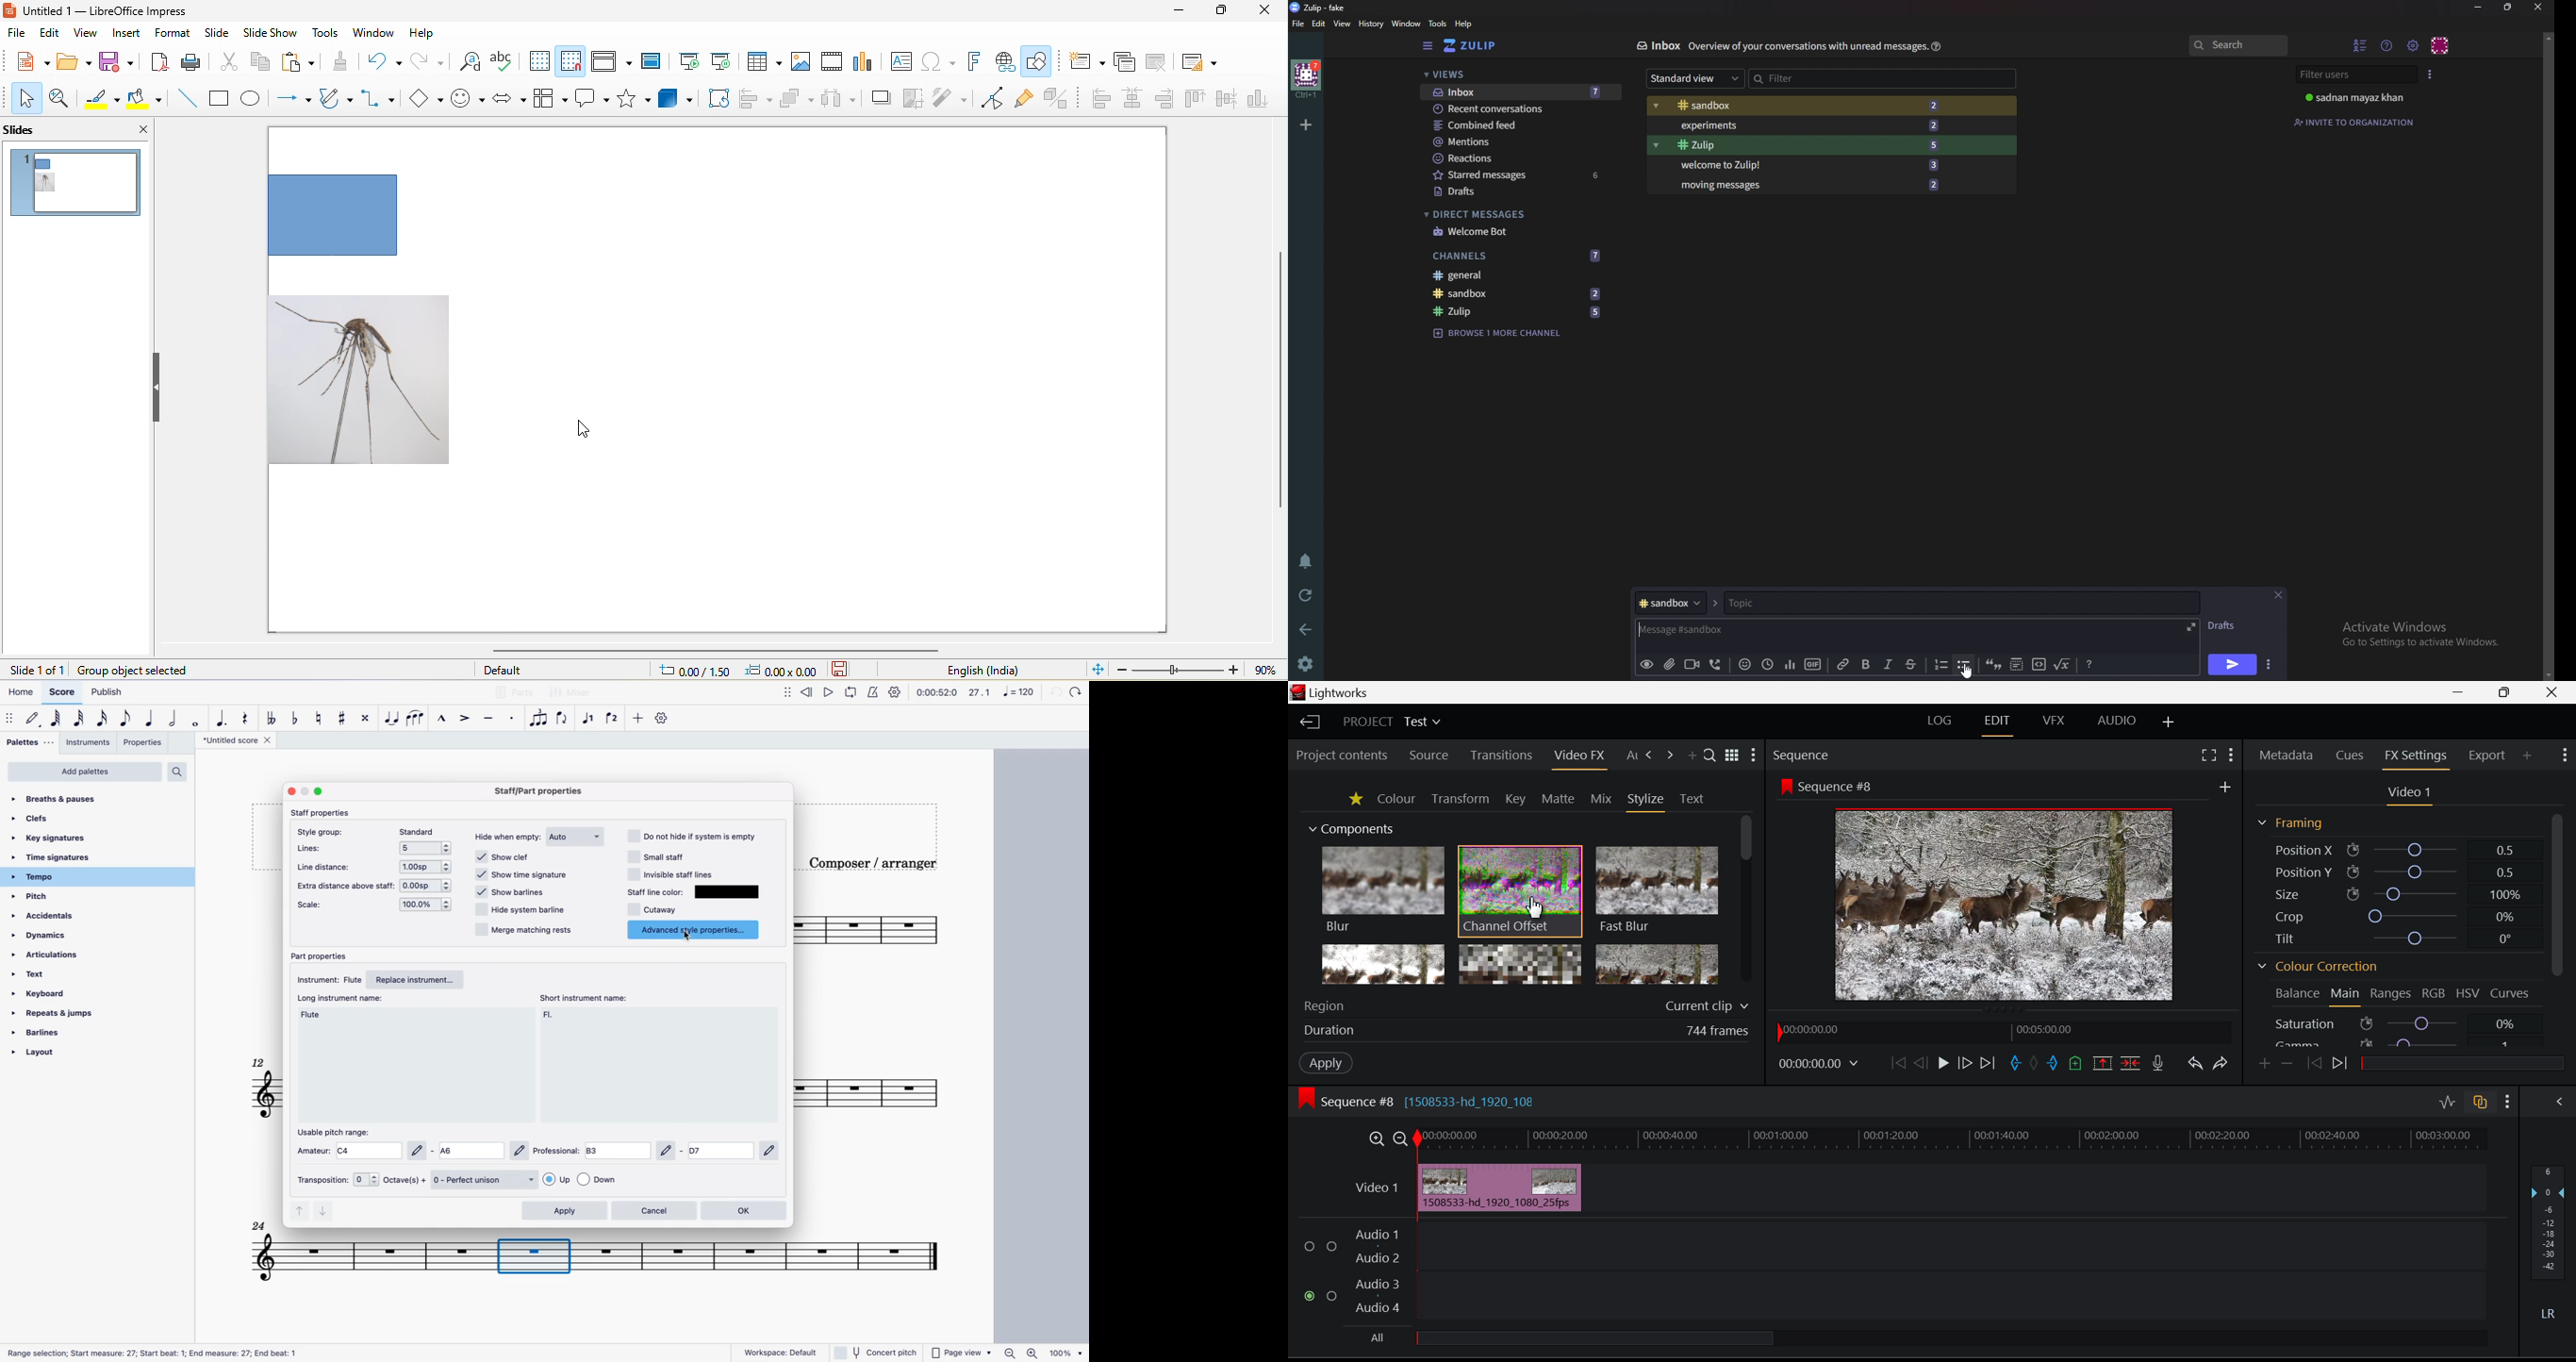  I want to click on Edit, so click(1319, 24).